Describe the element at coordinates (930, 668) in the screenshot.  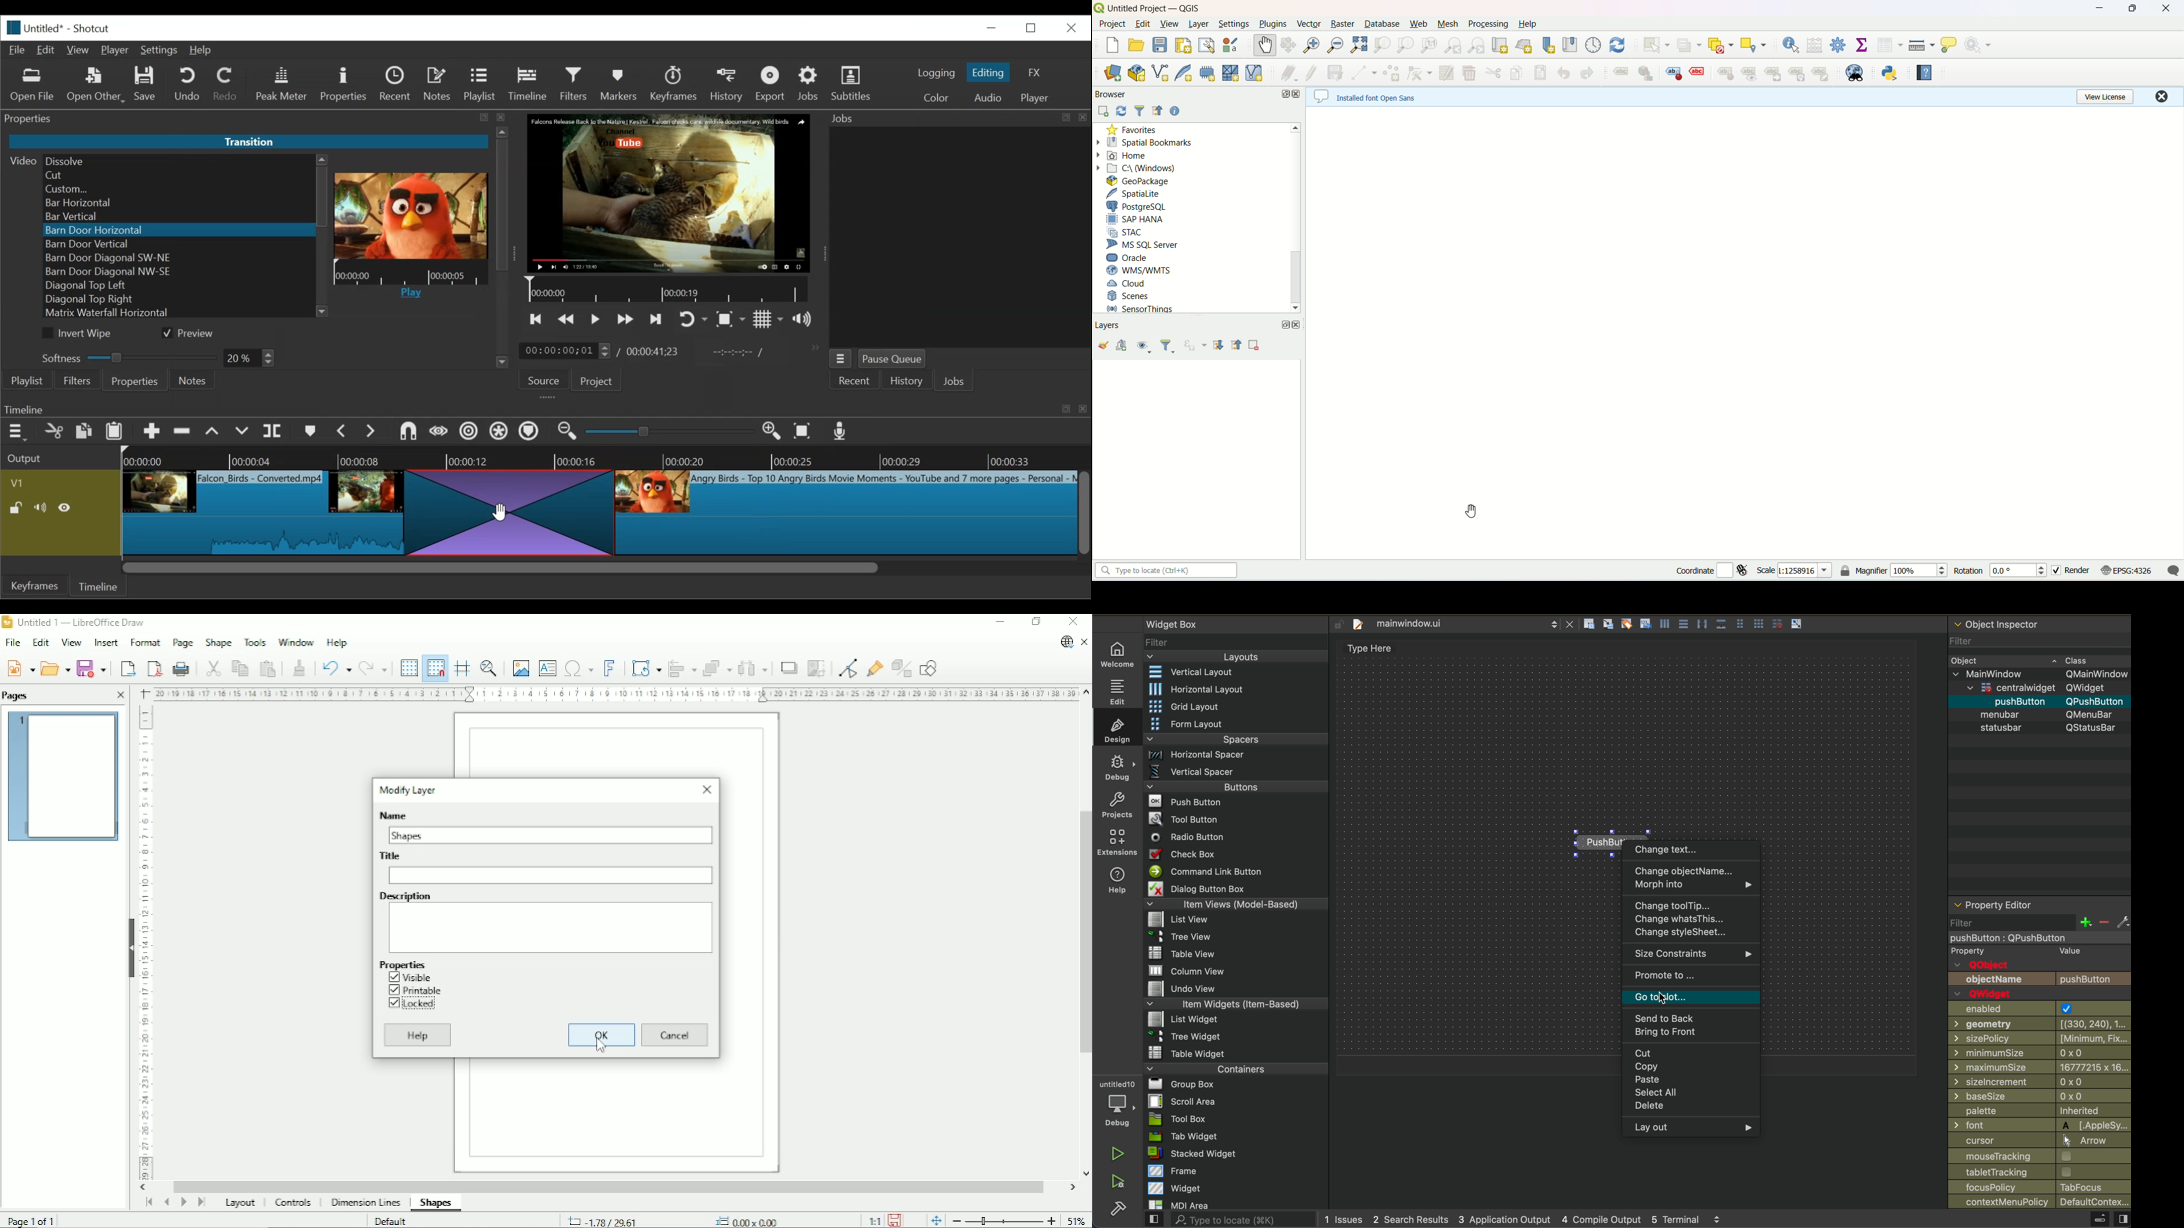
I see `Show draw functions` at that location.